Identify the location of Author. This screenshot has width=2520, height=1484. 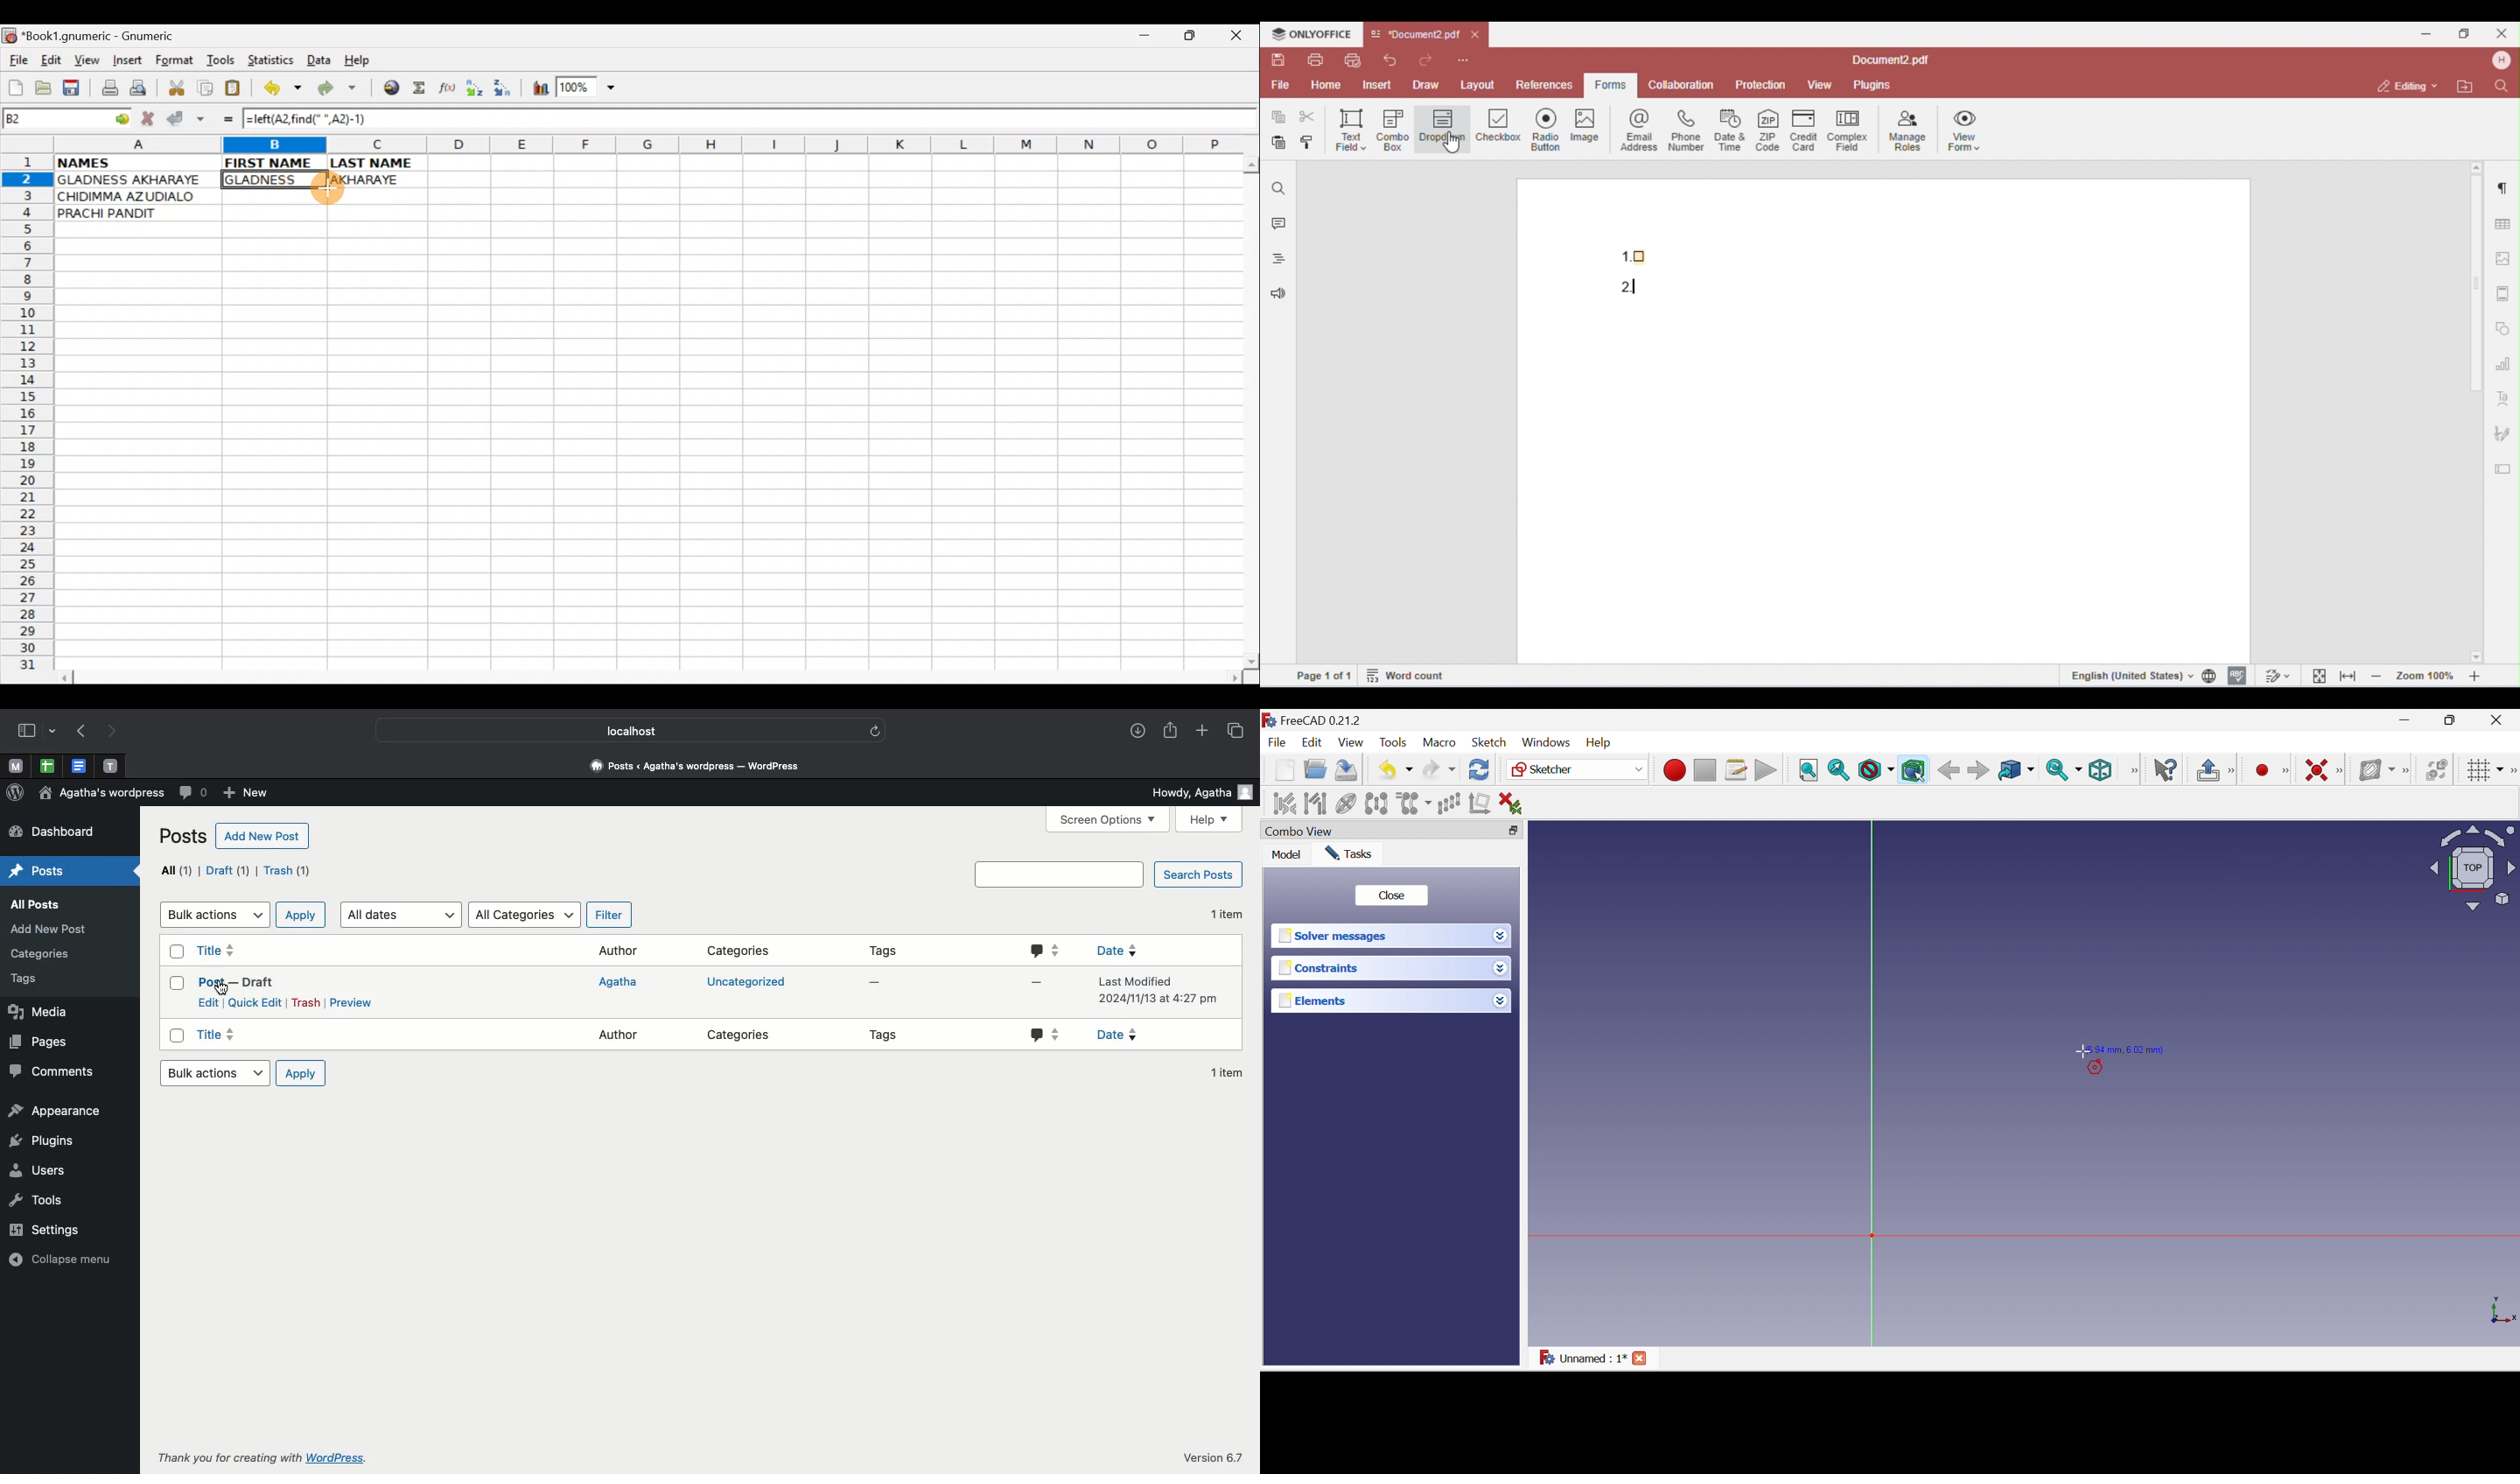
(615, 951).